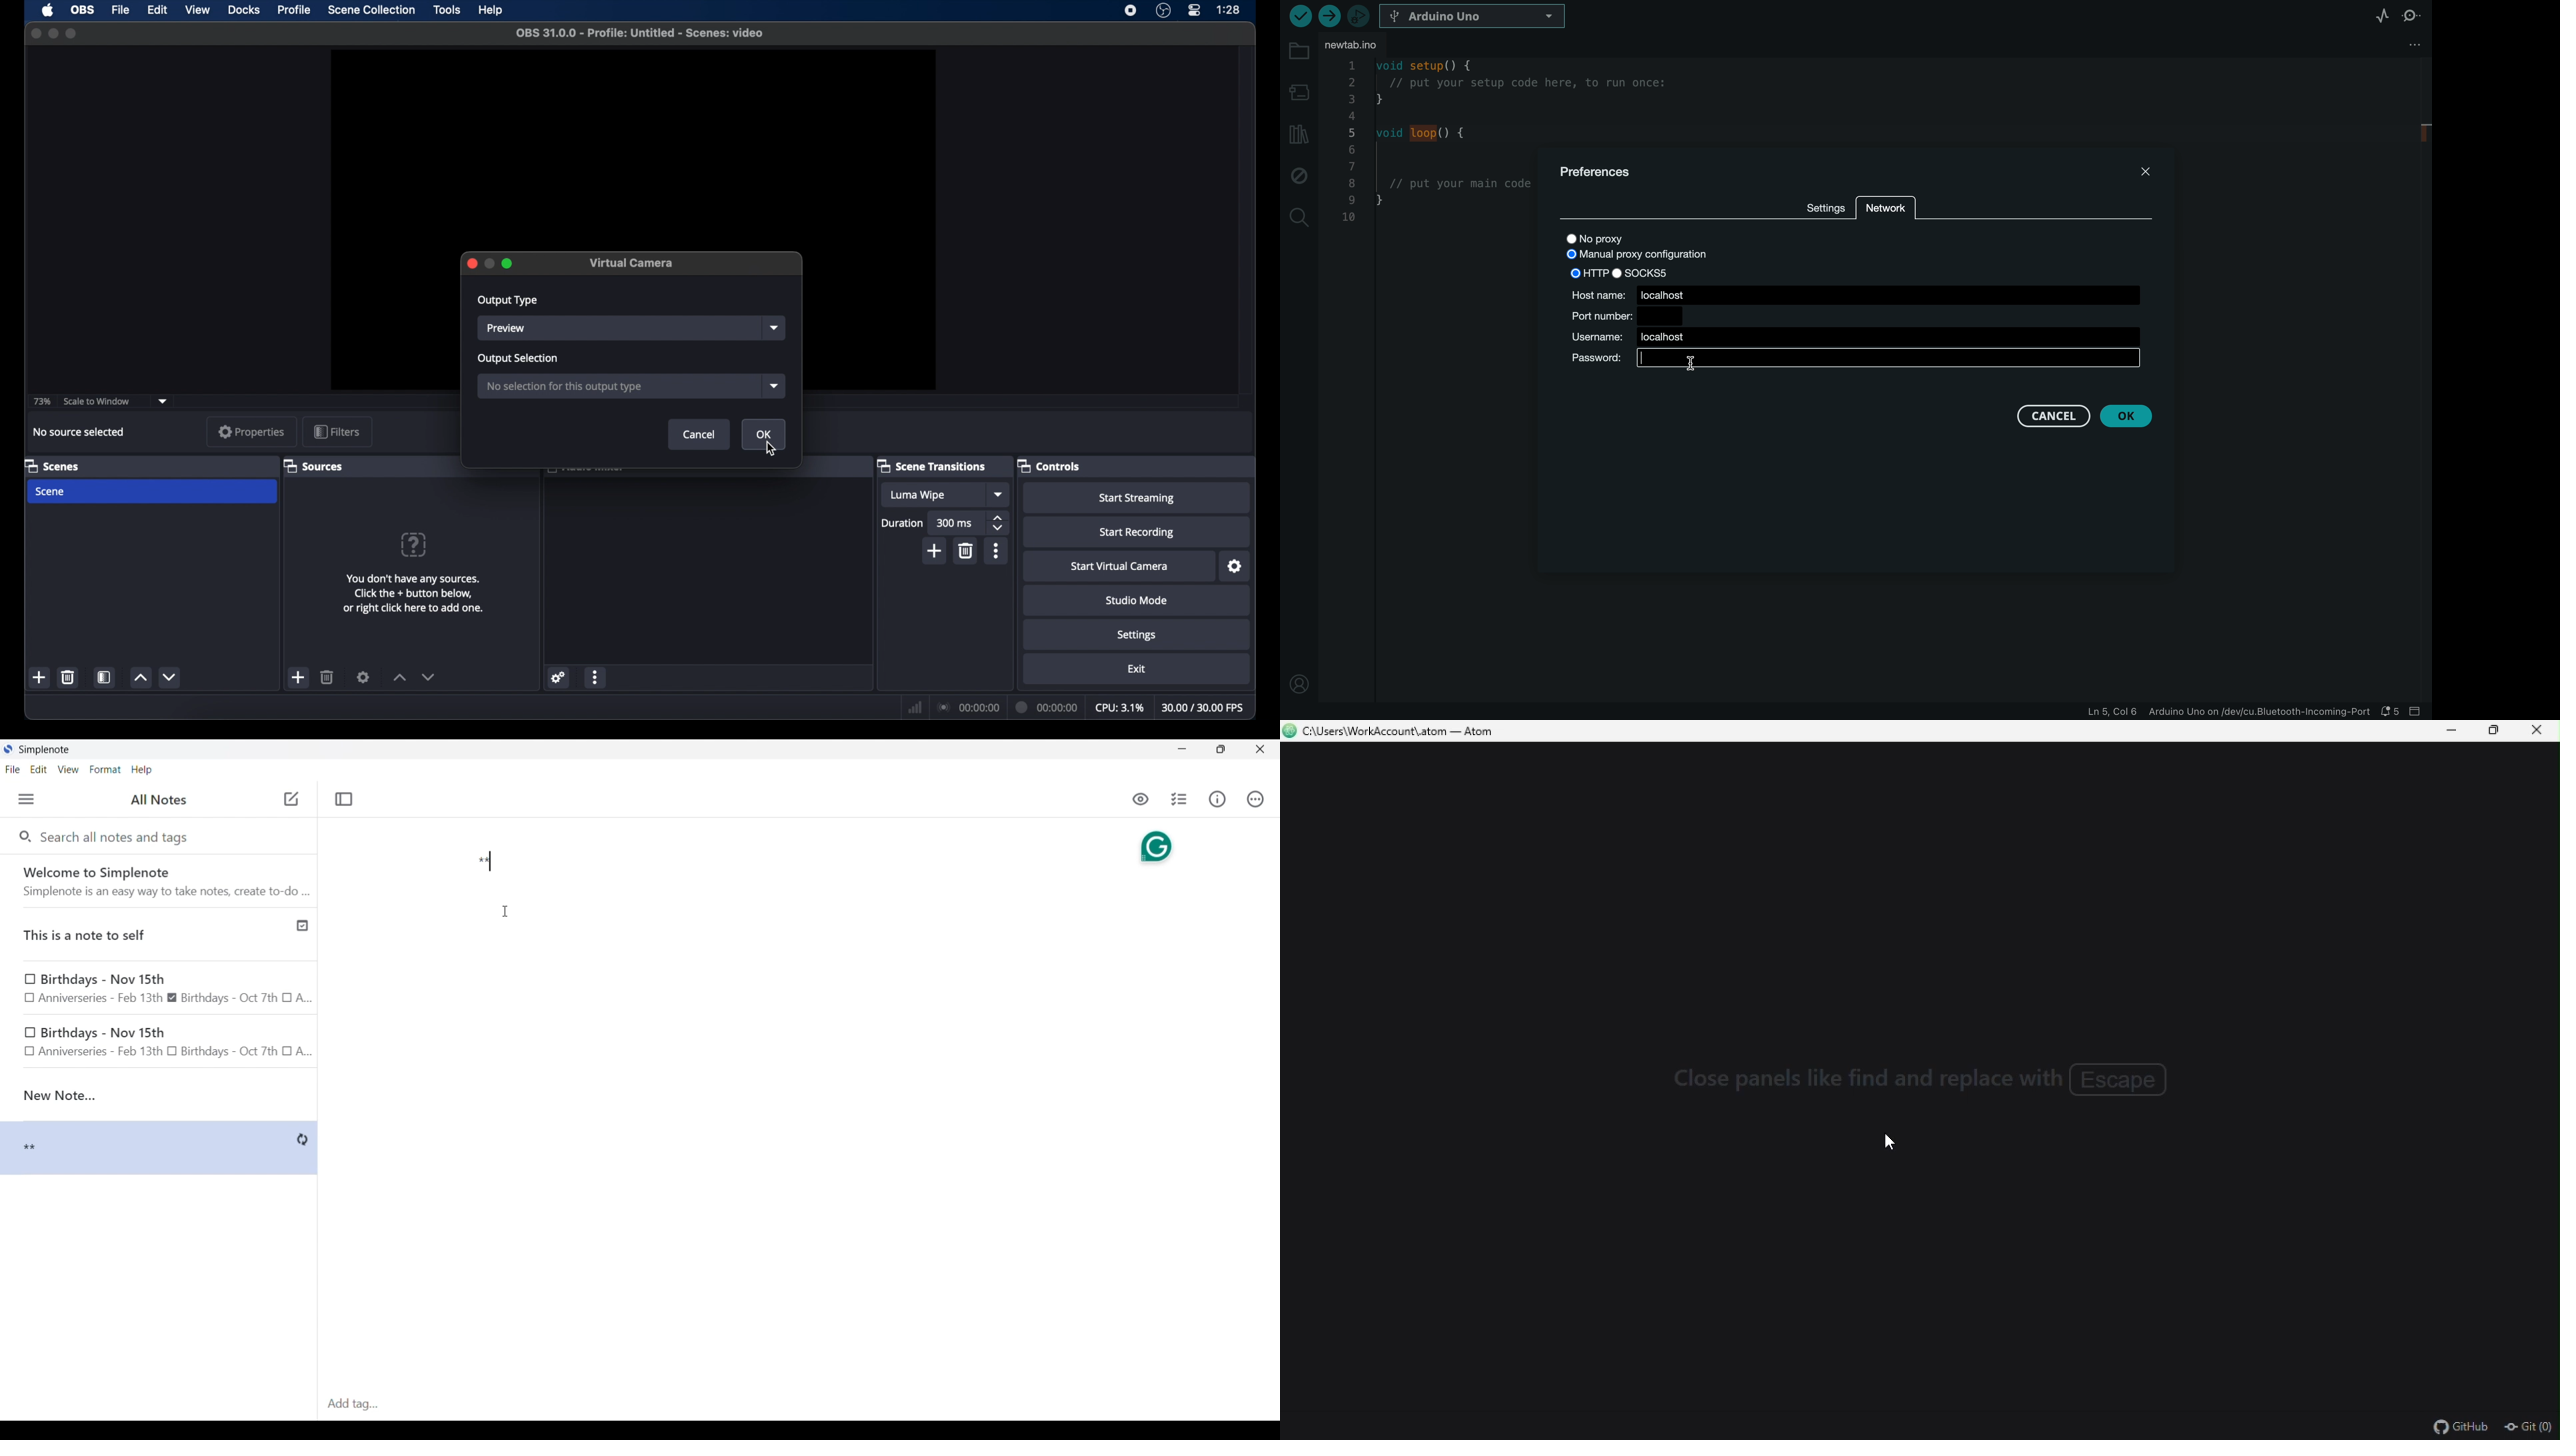  Describe the element at coordinates (197, 11) in the screenshot. I see `view` at that location.